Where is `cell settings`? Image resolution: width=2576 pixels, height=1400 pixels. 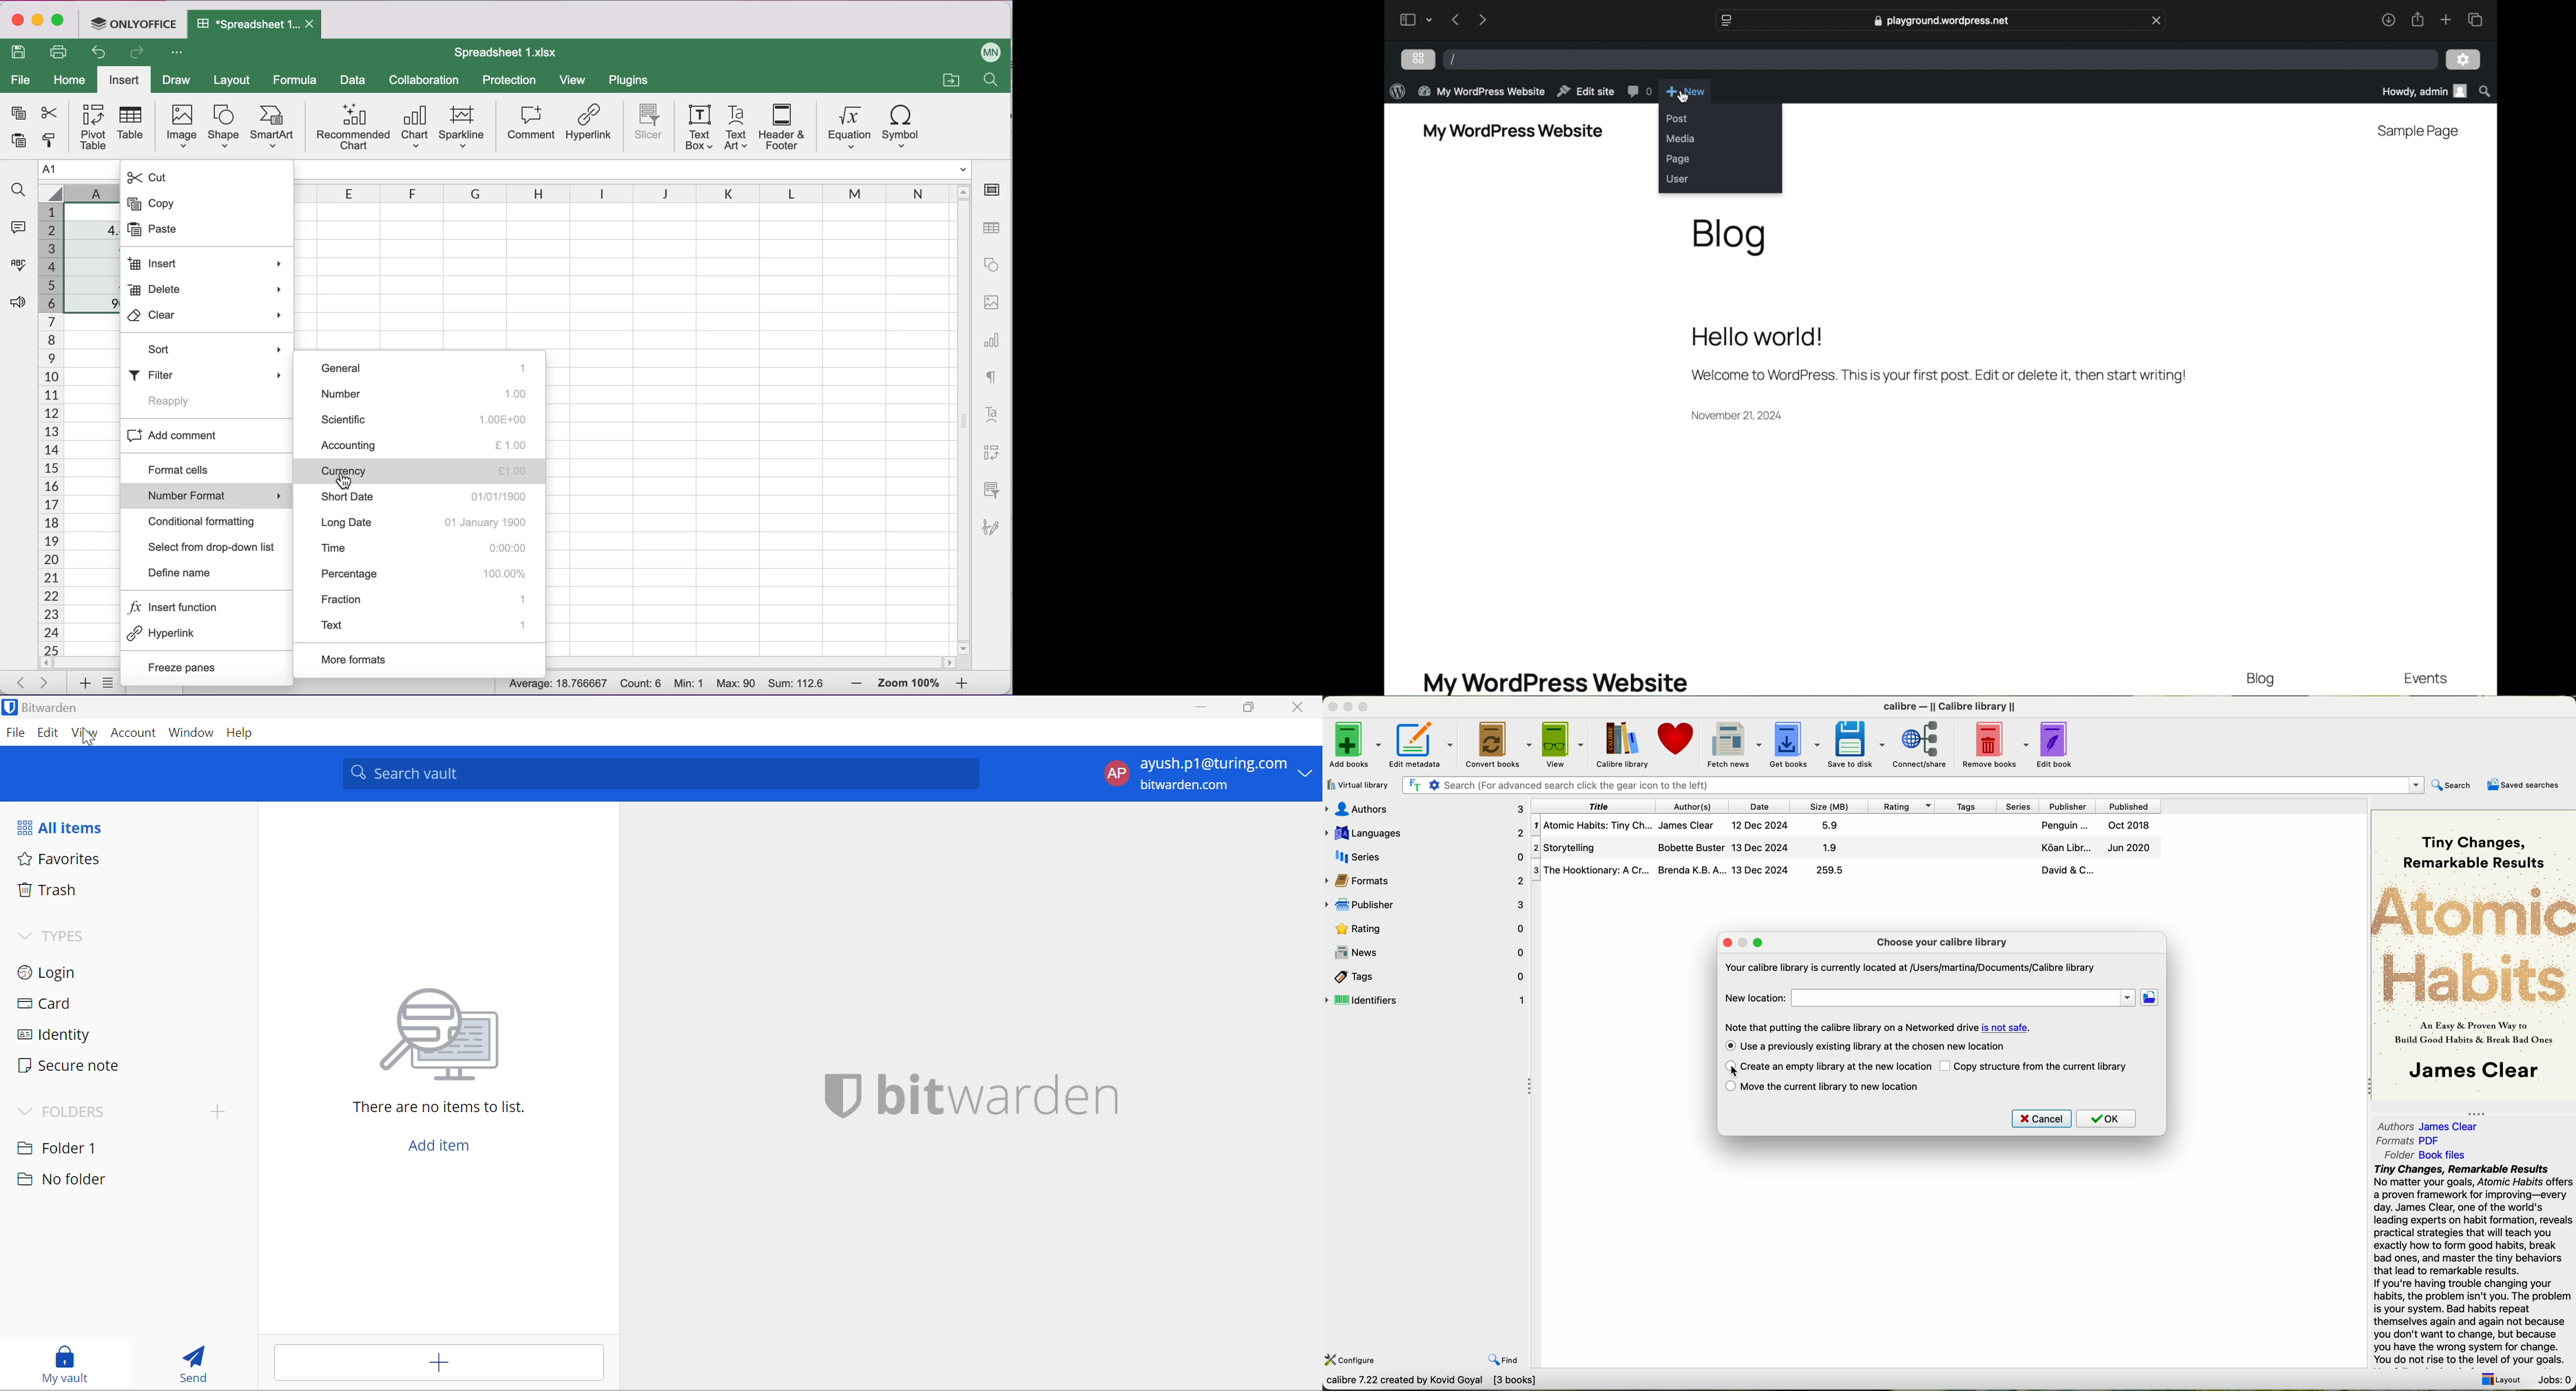
cell settings is located at coordinates (995, 191).